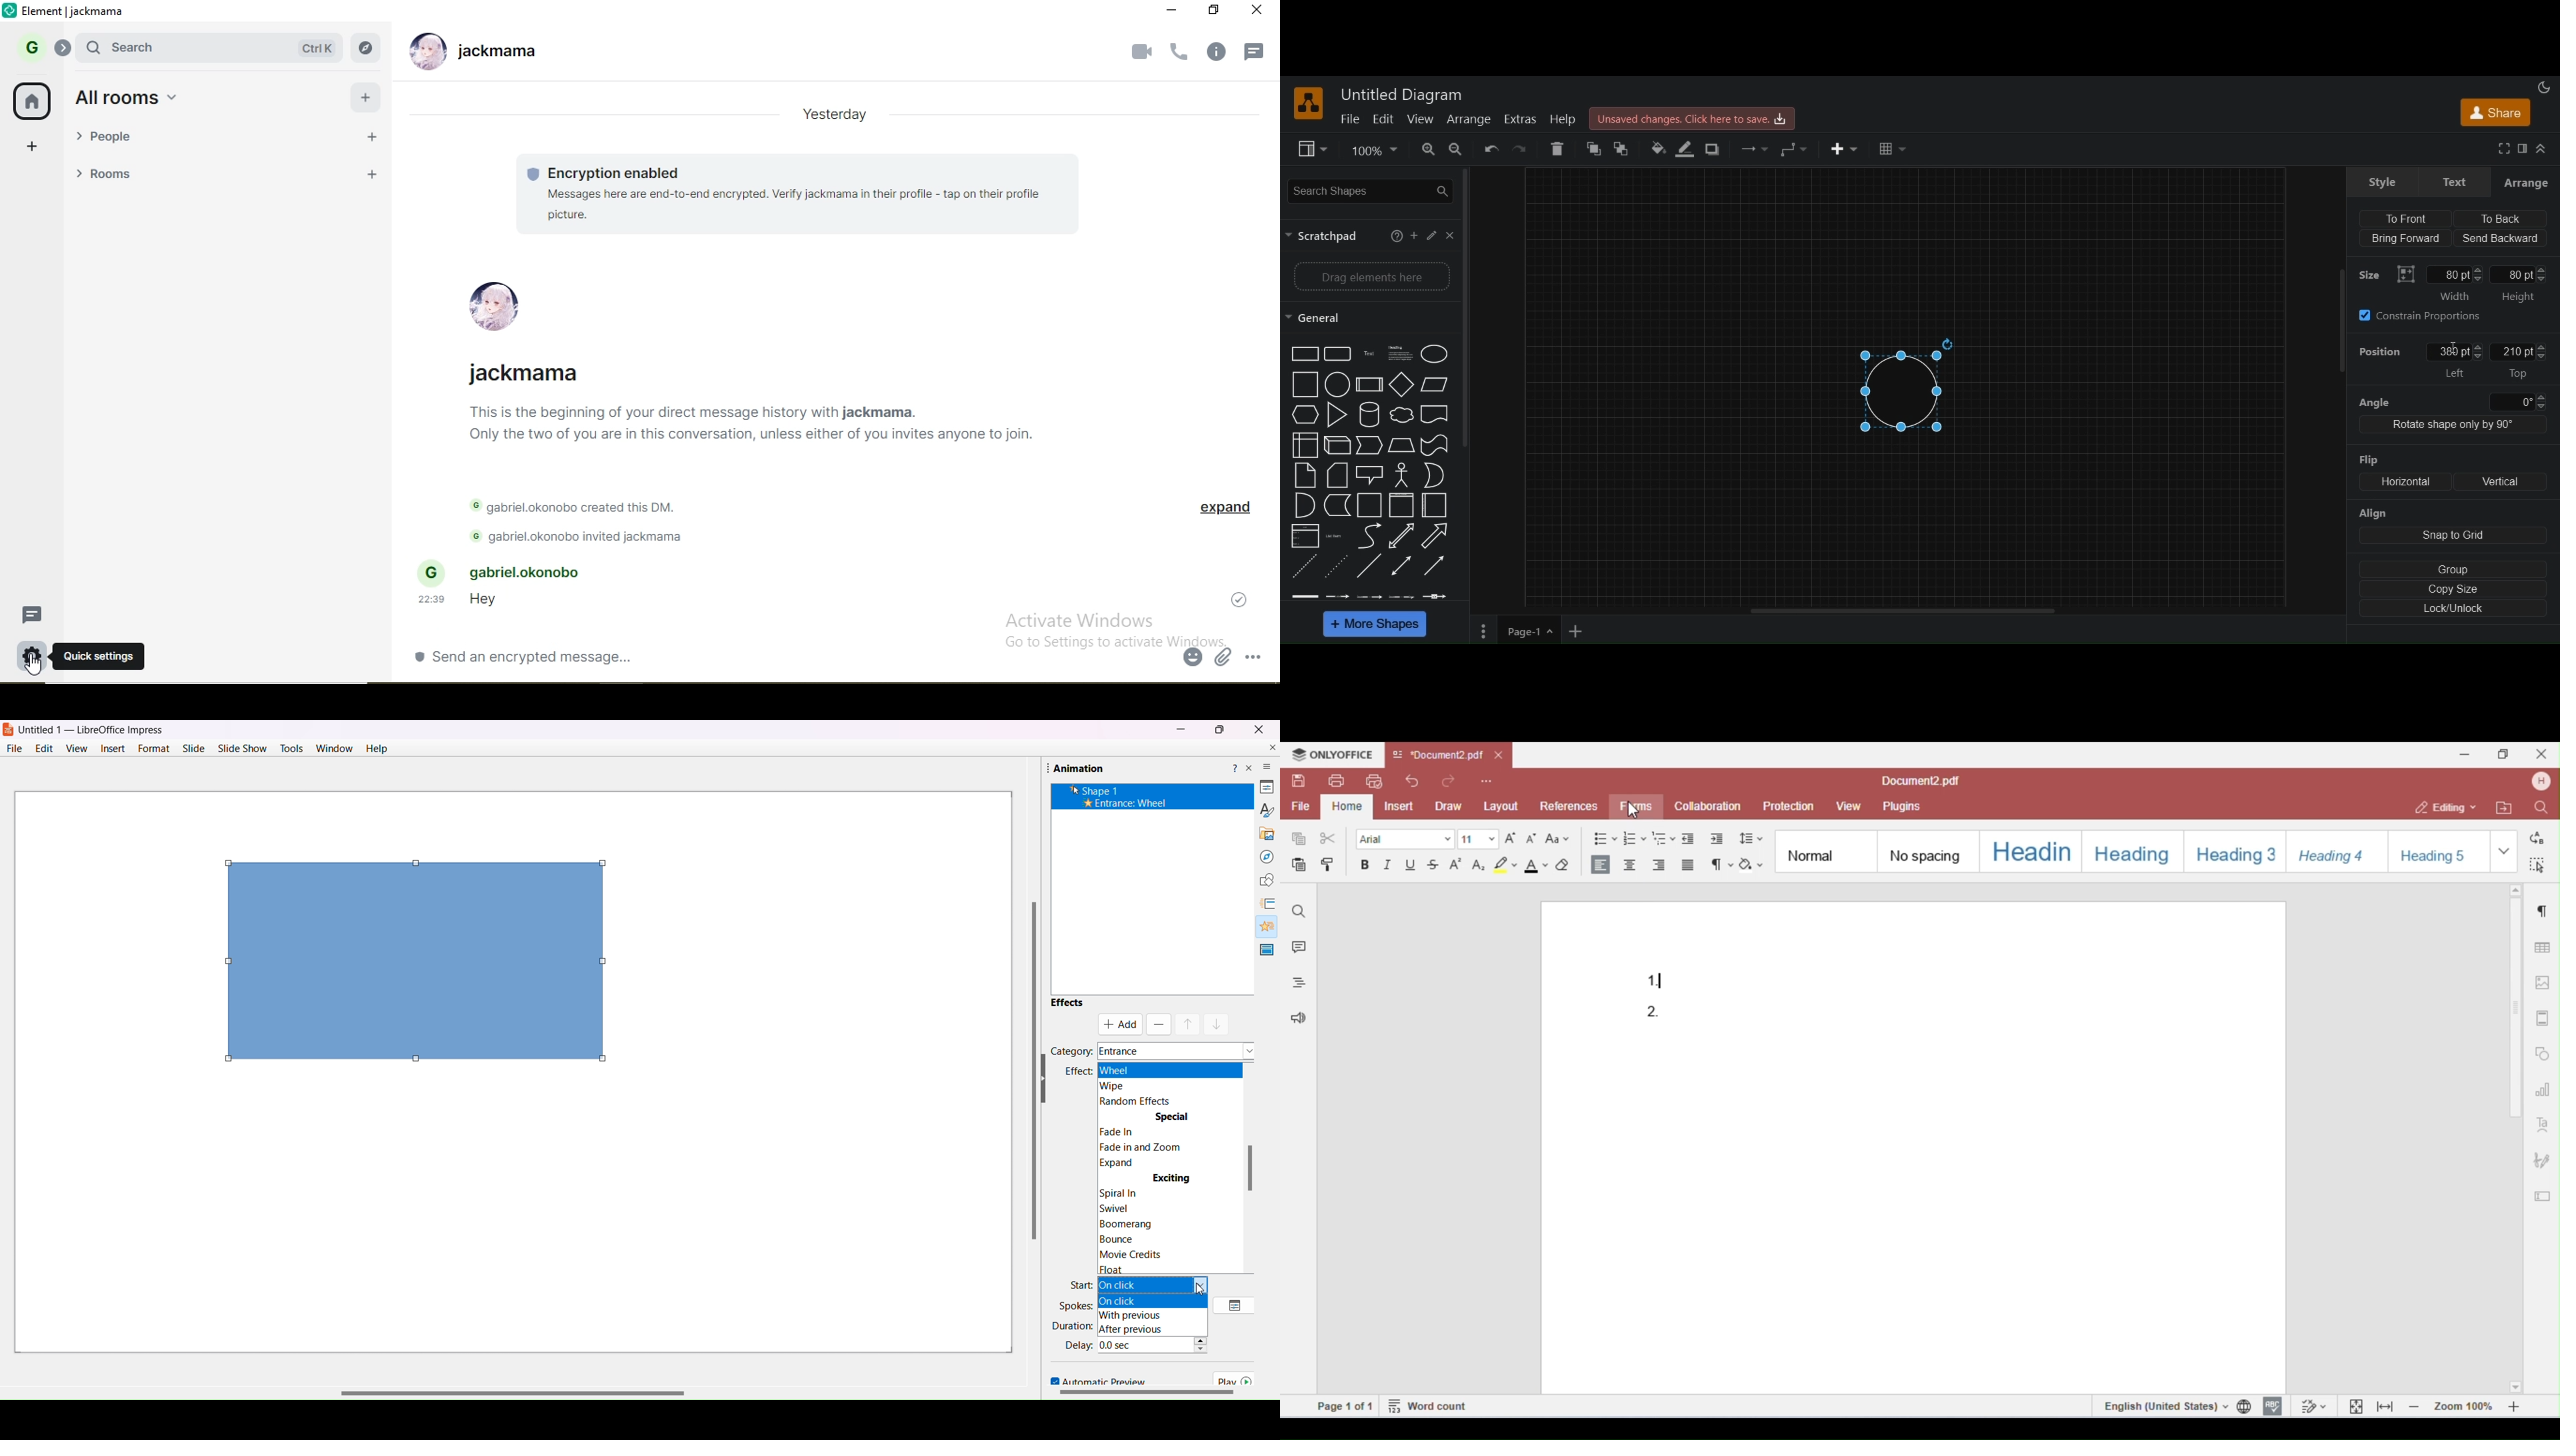 Image resolution: width=2576 pixels, height=1456 pixels. Describe the element at coordinates (1905, 383) in the screenshot. I see `circle shape` at that location.